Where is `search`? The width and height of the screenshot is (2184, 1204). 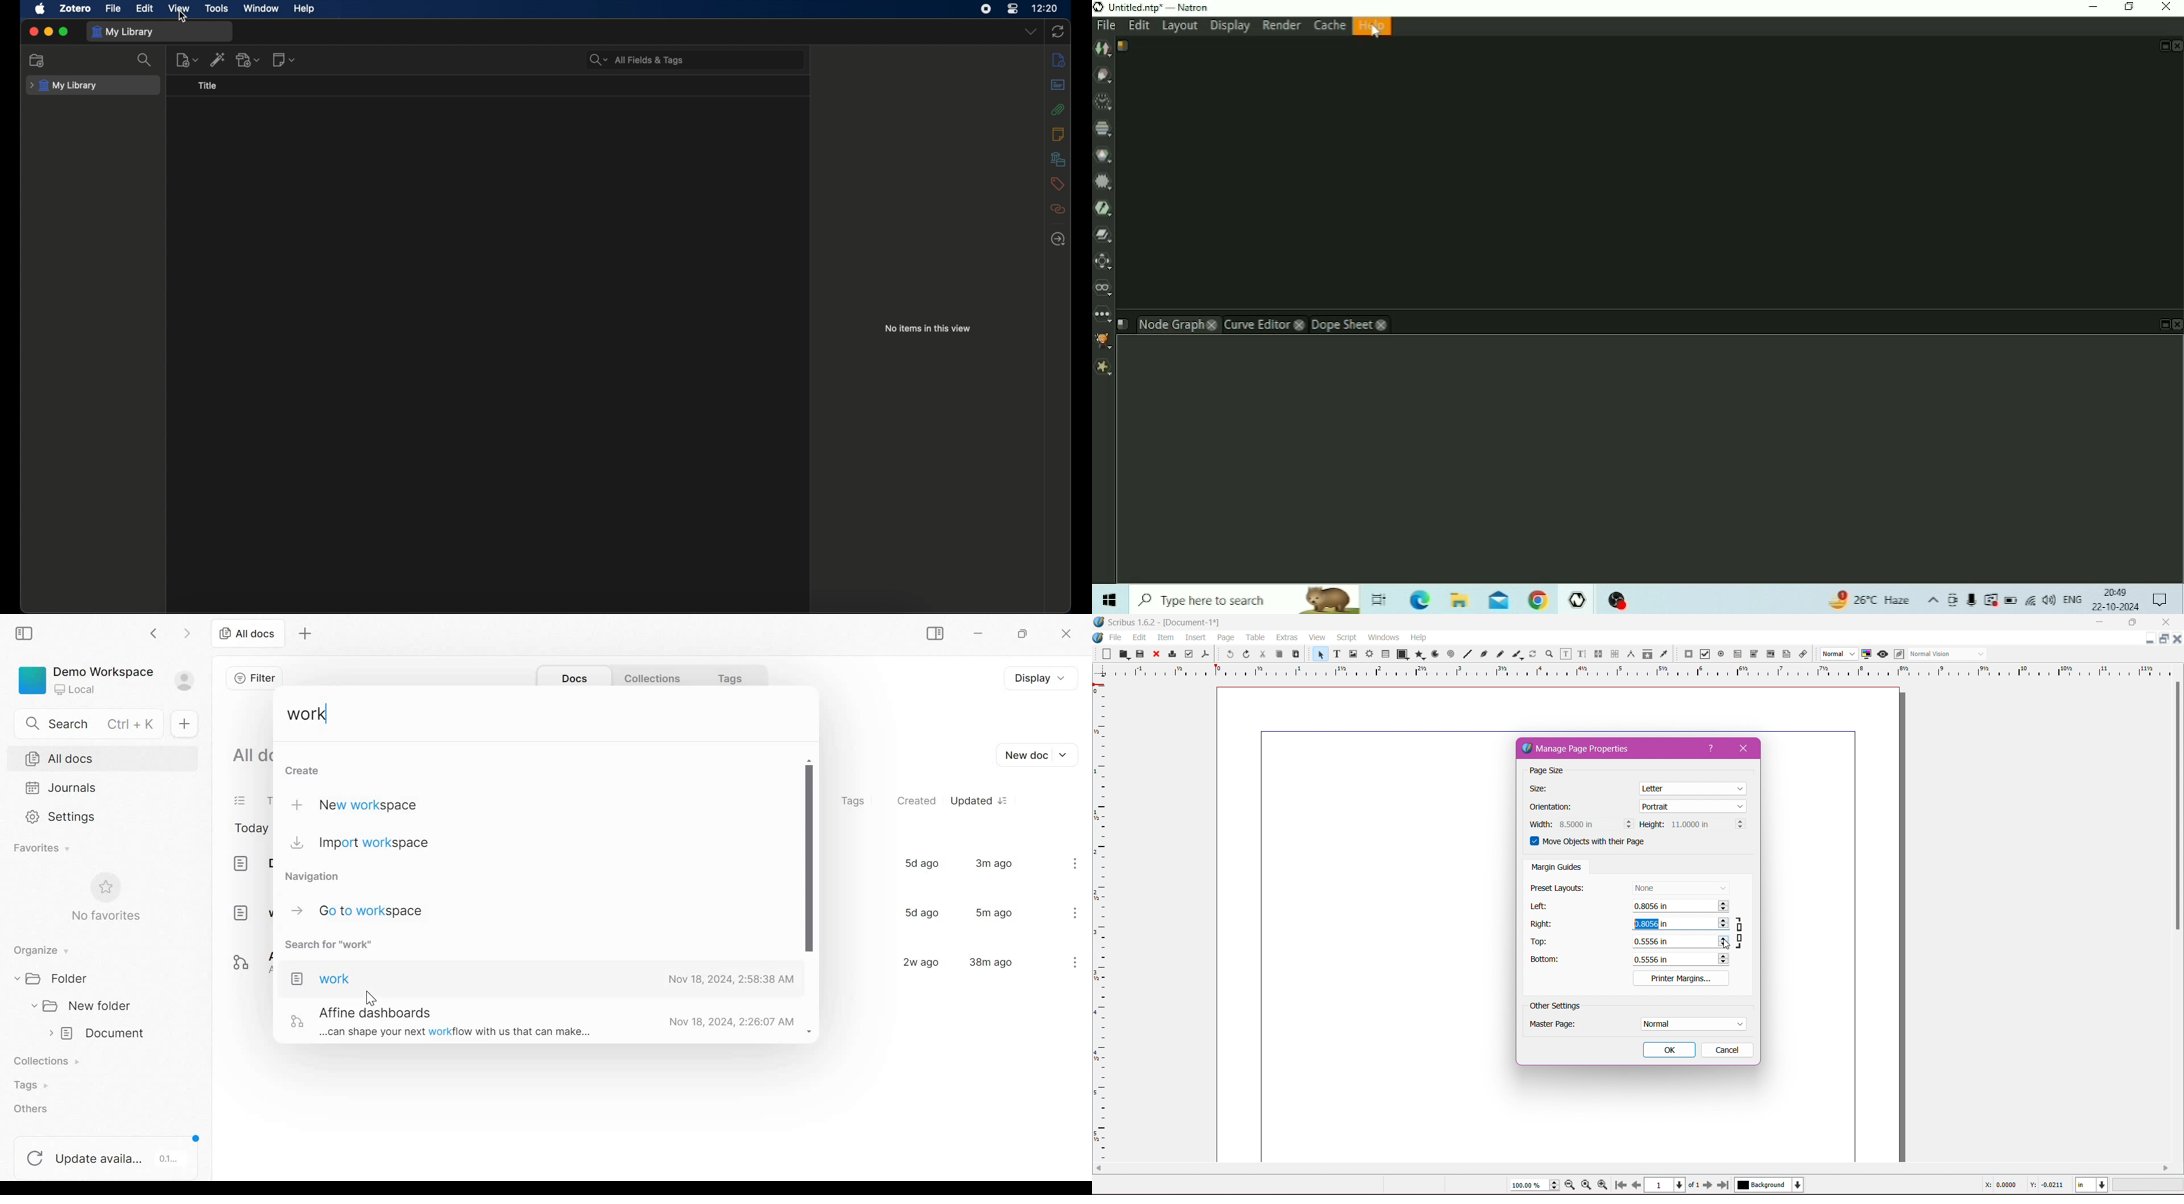 search is located at coordinates (144, 60).